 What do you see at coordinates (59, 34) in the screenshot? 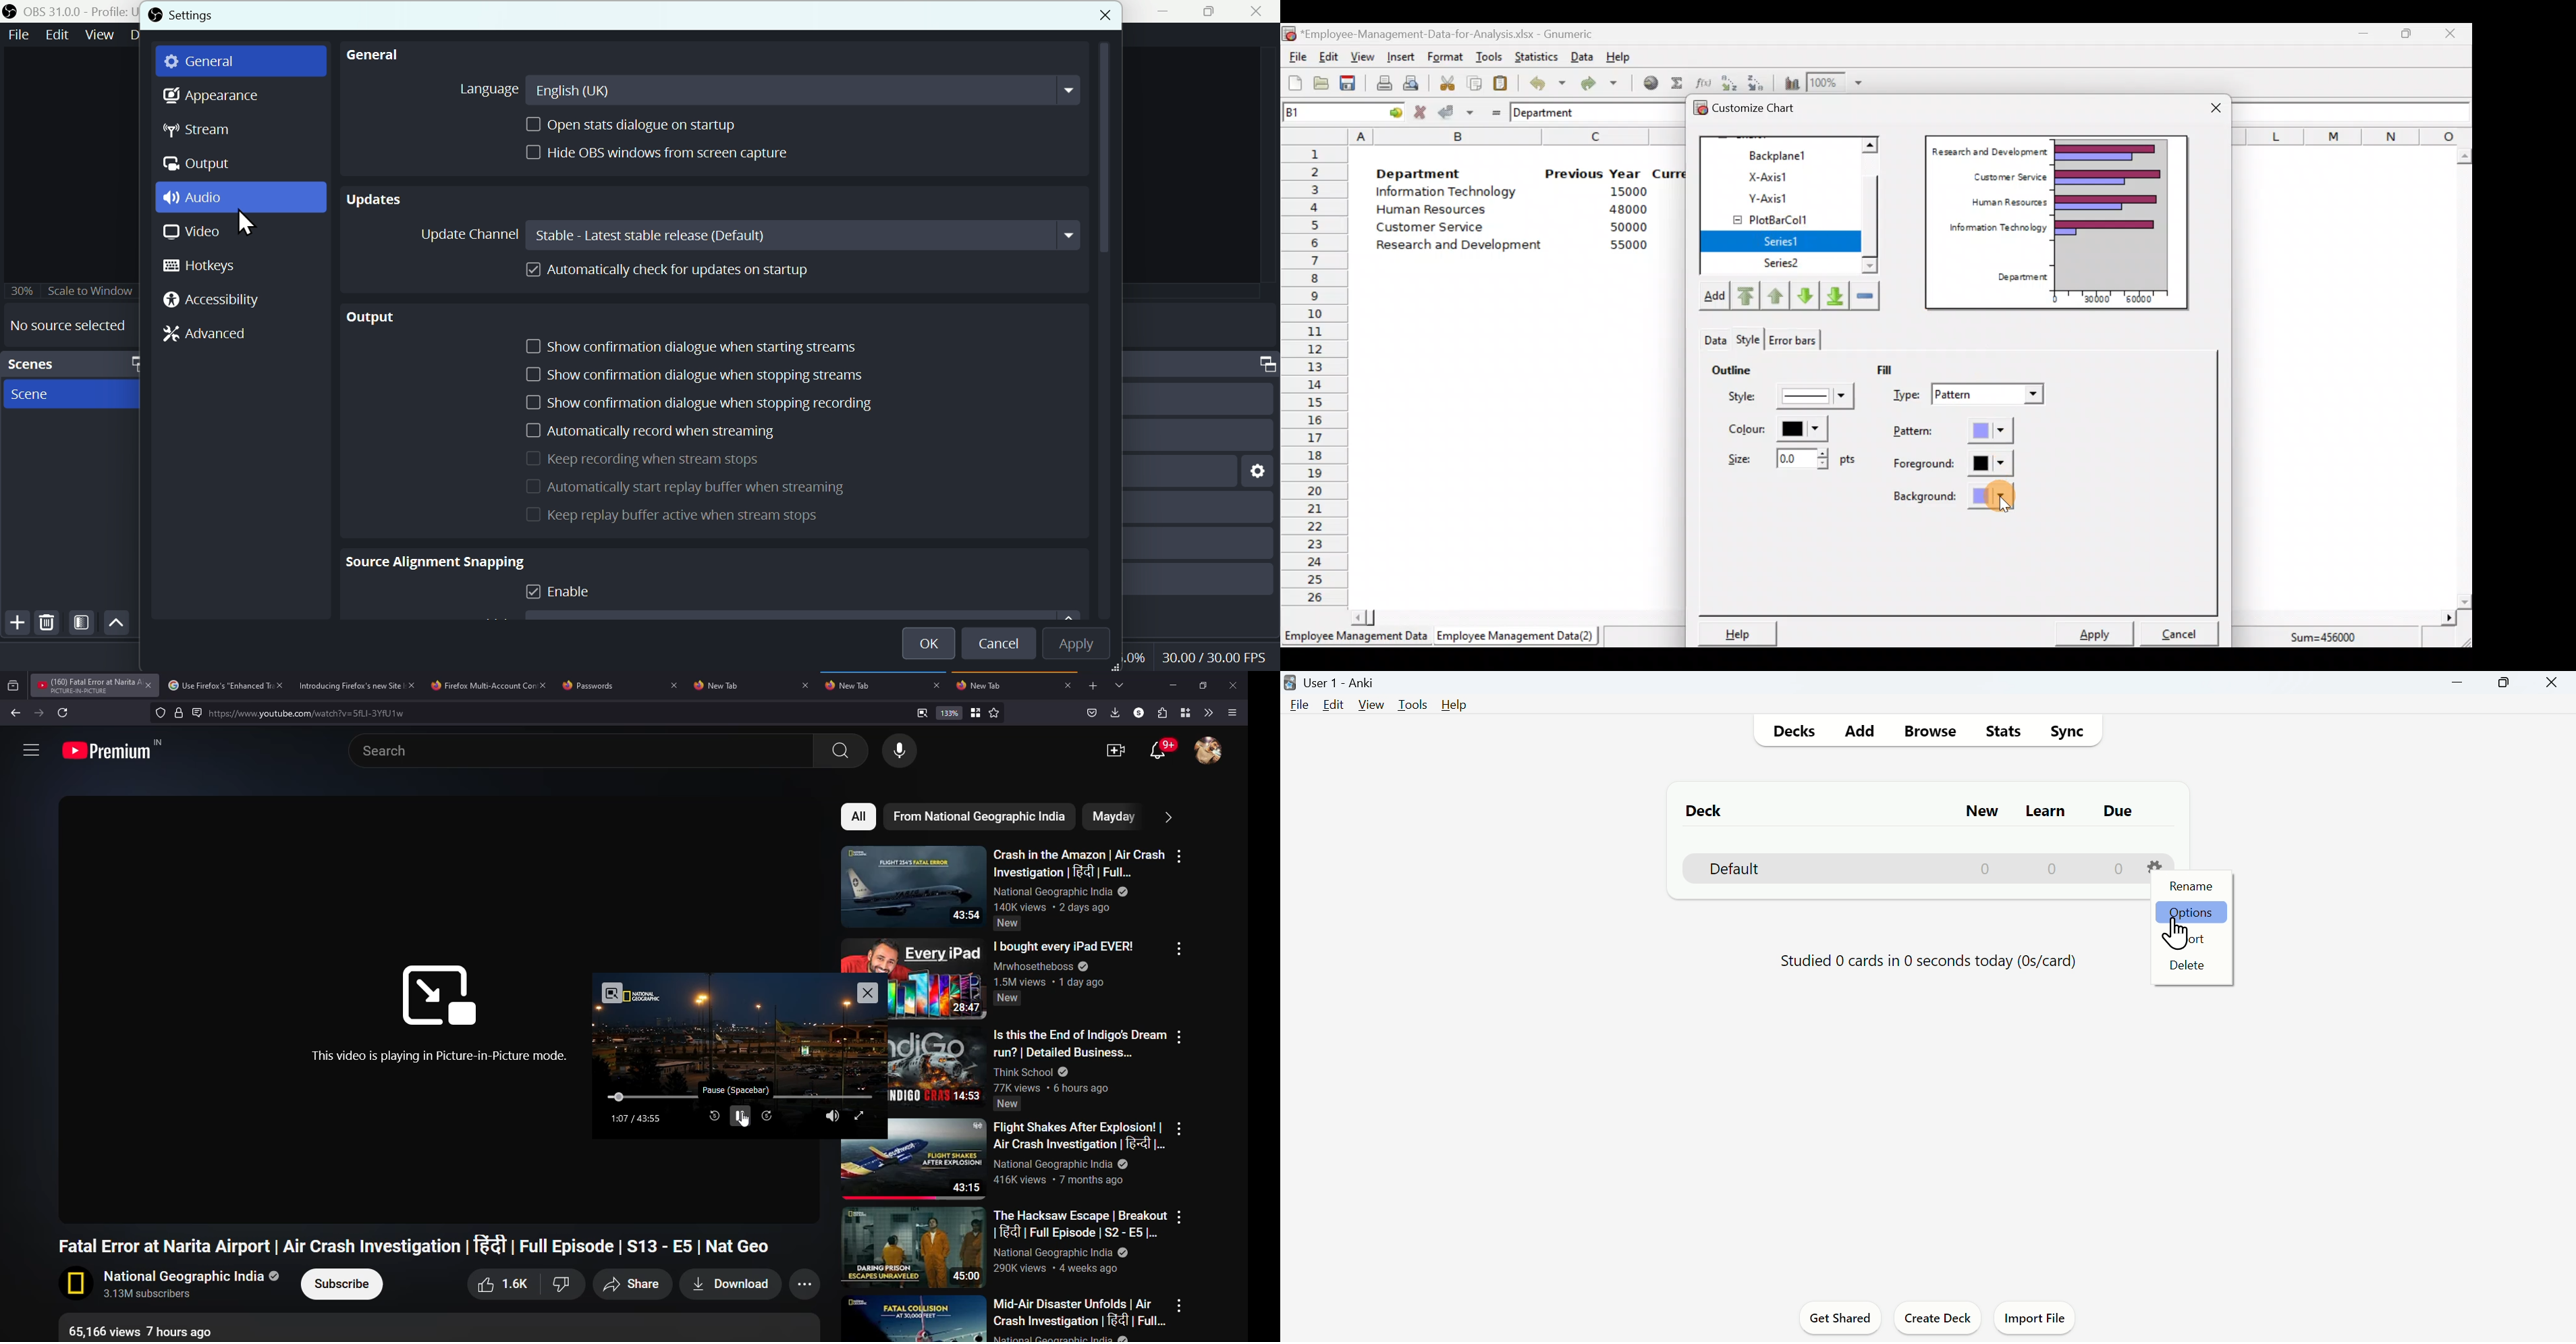
I see `Edit` at bounding box center [59, 34].